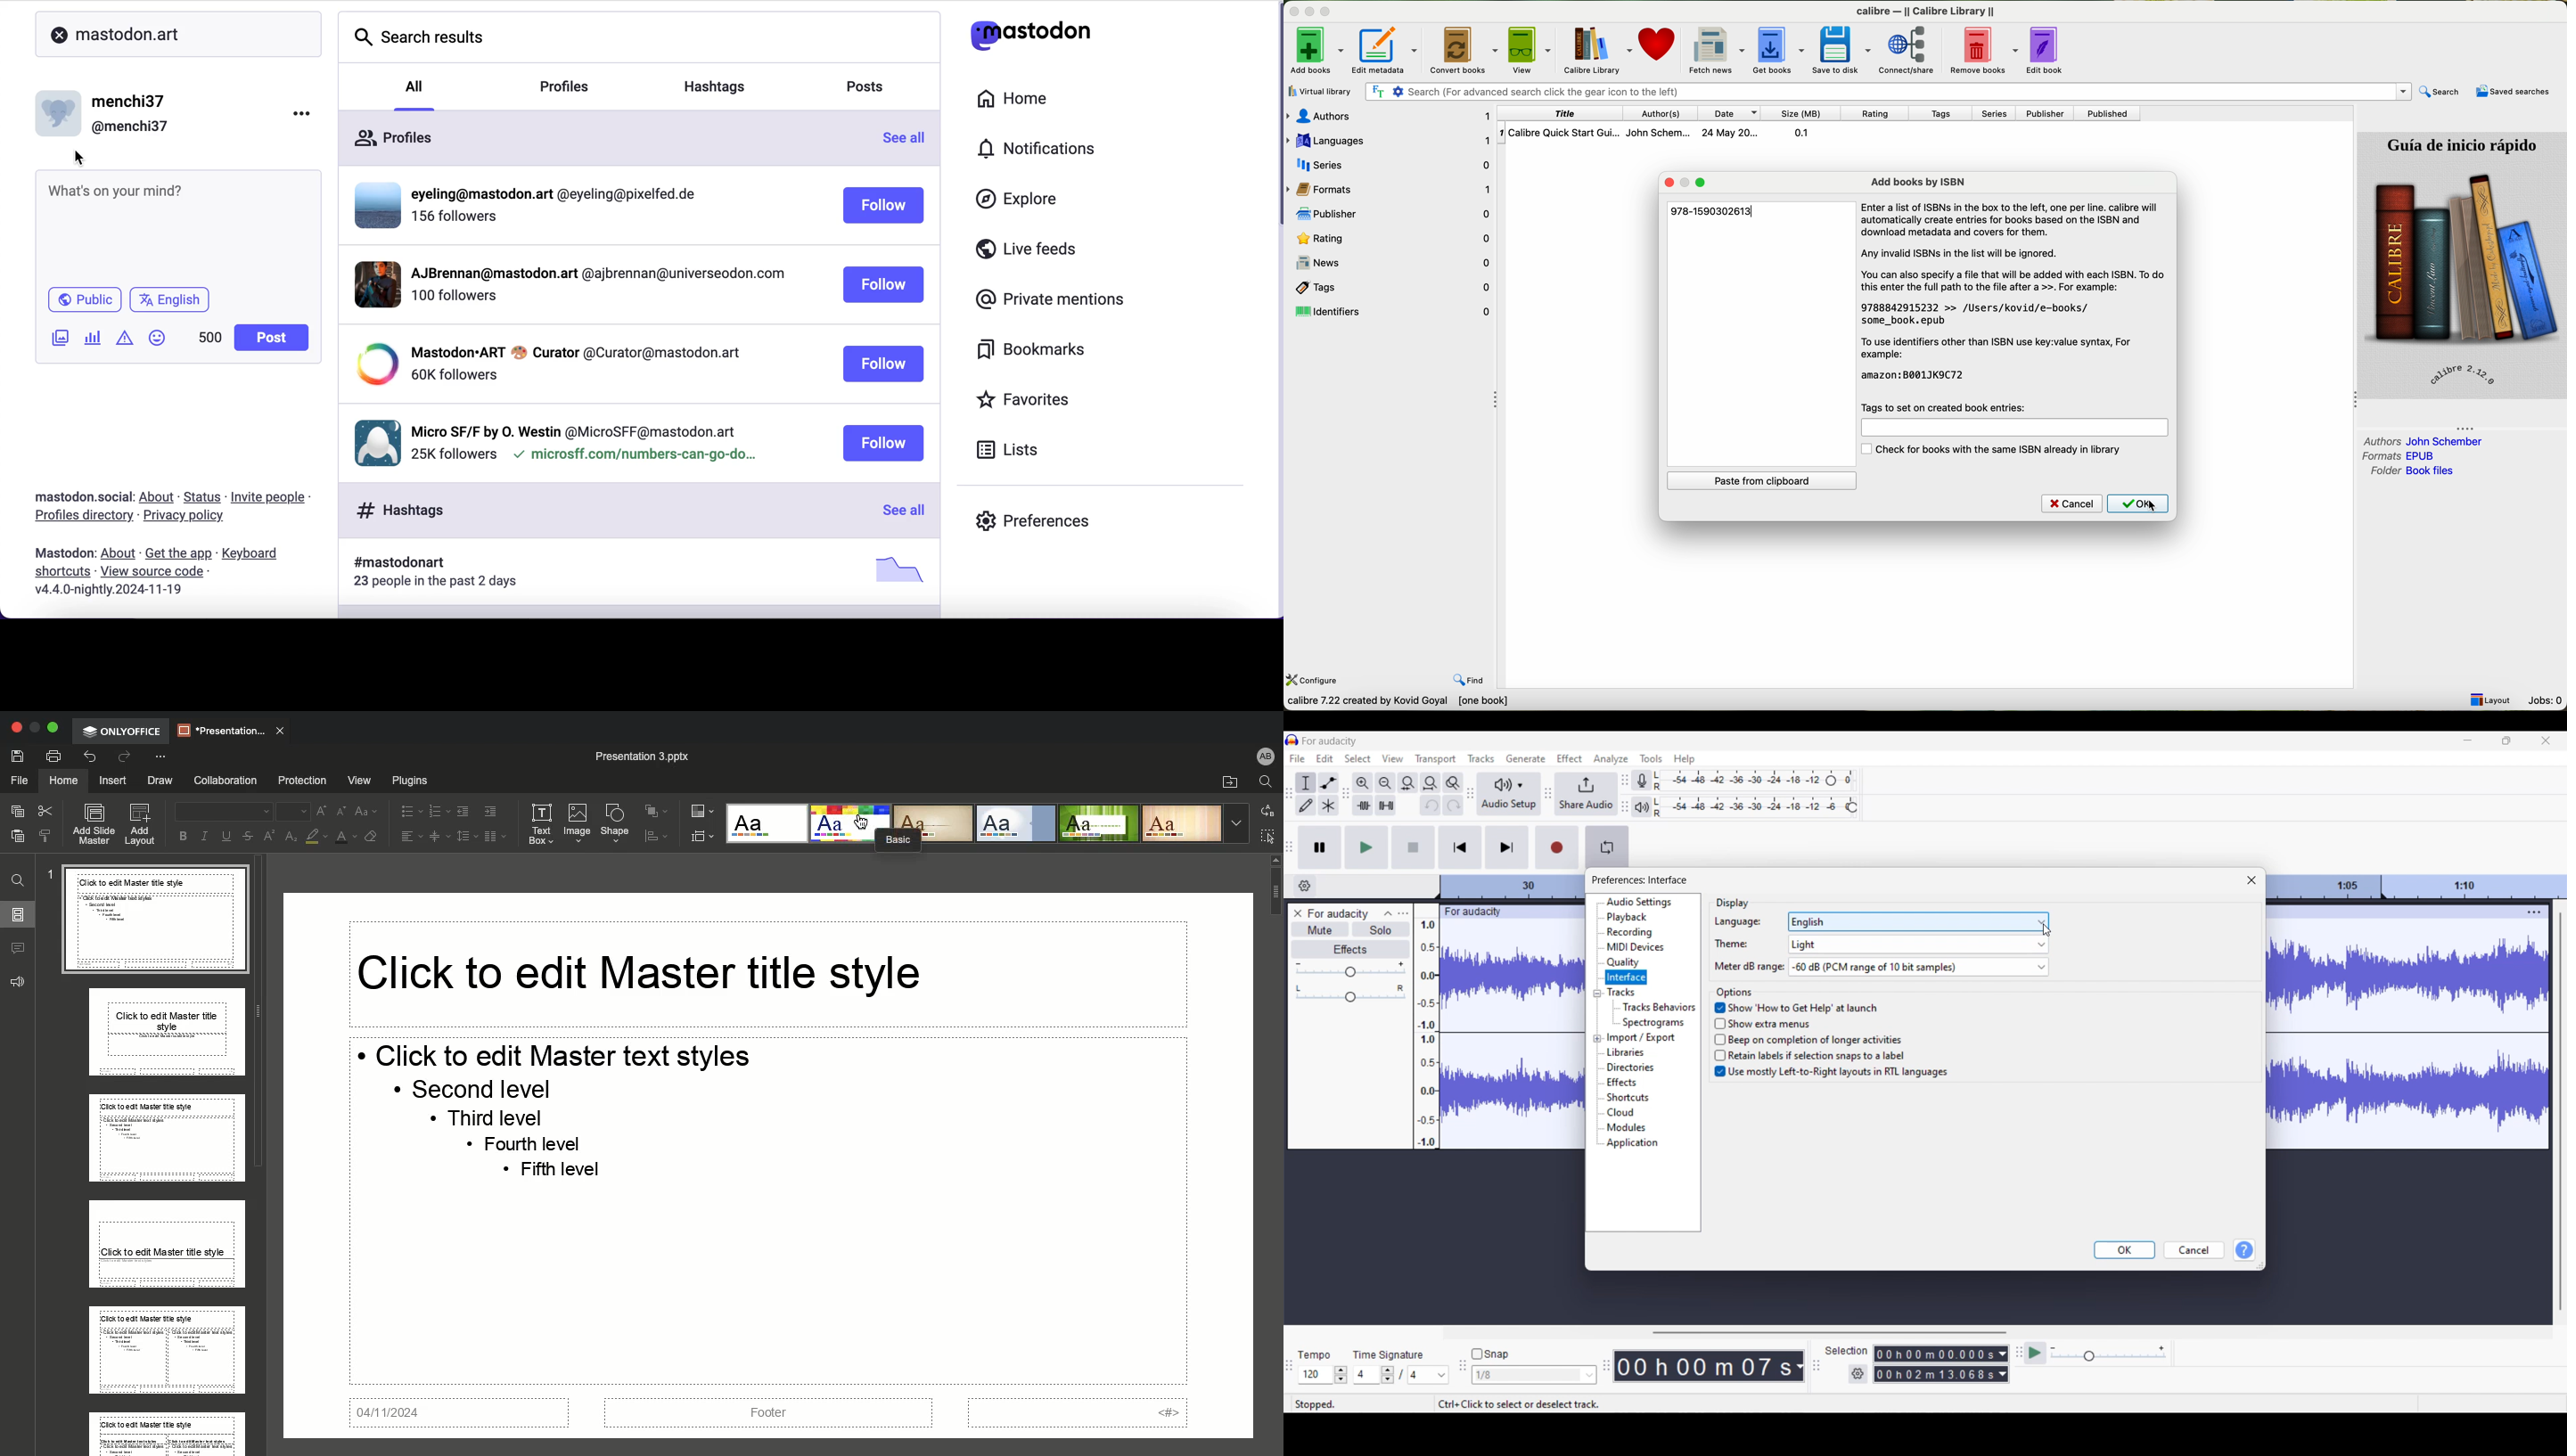  What do you see at coordinates (210, 339) in the screenshot?
I see `characters` at bounding box center [210, 339].